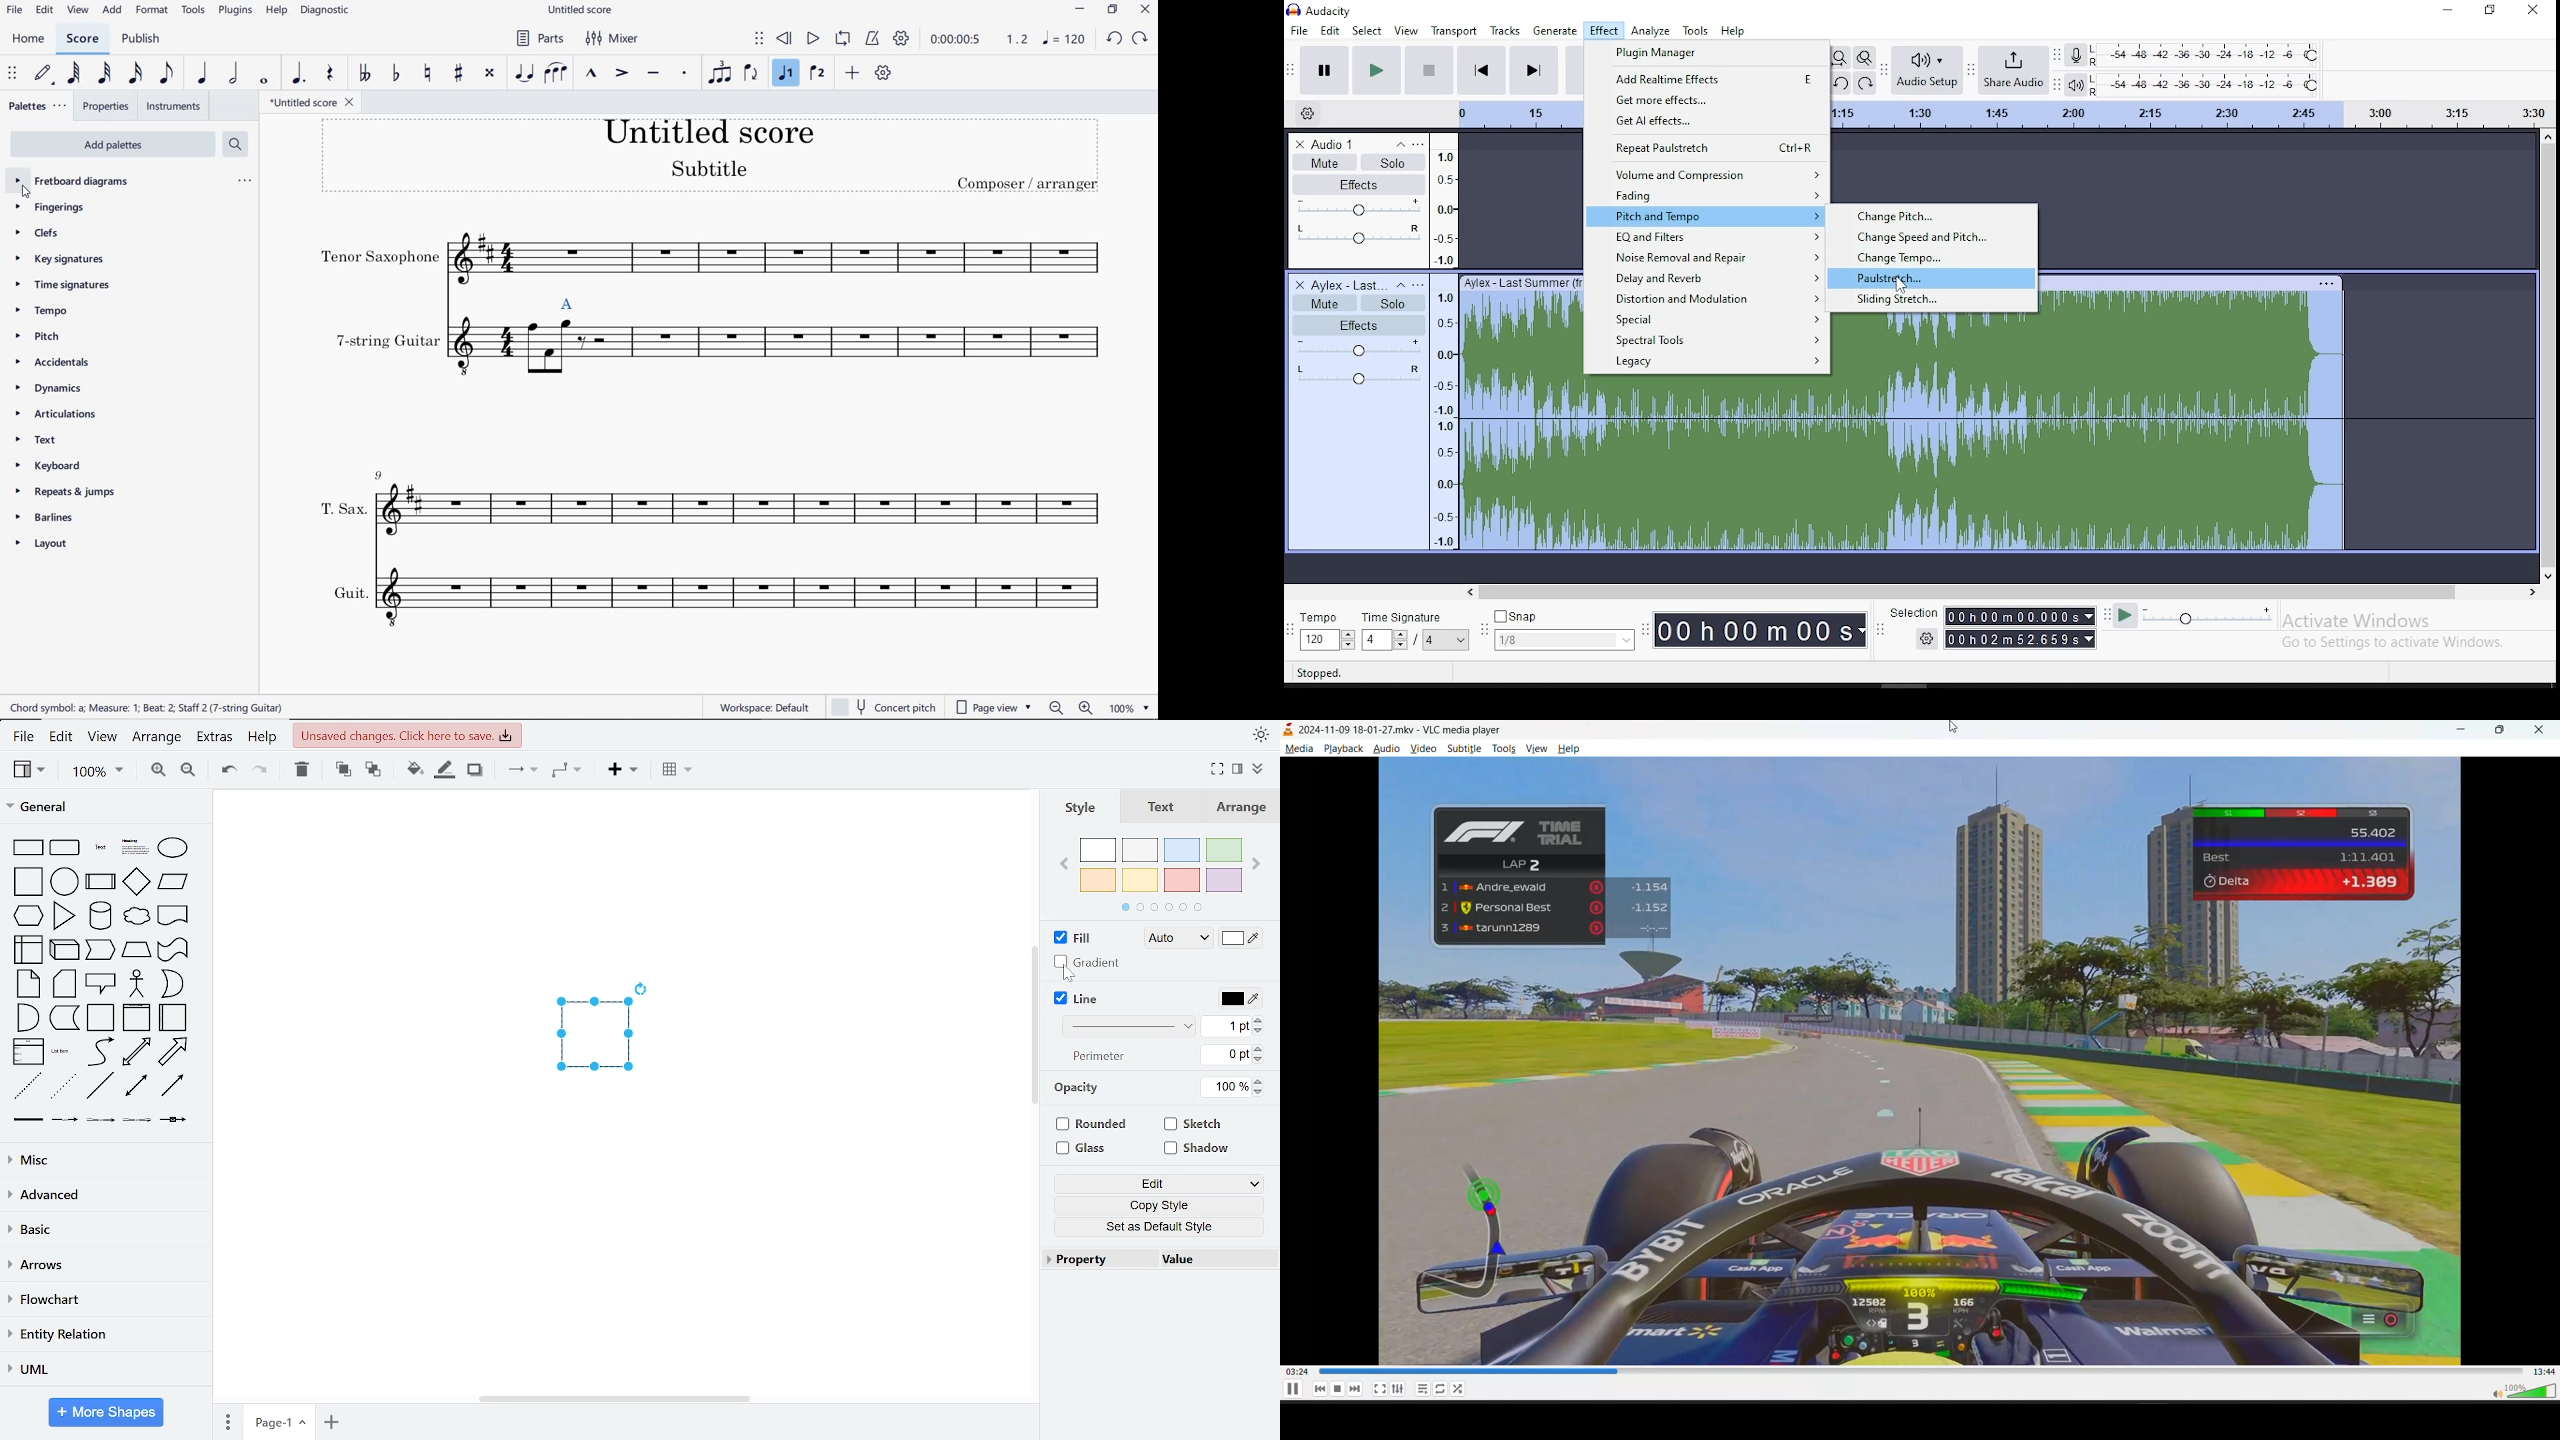  I want to click on general shapes, so click(26, 949).